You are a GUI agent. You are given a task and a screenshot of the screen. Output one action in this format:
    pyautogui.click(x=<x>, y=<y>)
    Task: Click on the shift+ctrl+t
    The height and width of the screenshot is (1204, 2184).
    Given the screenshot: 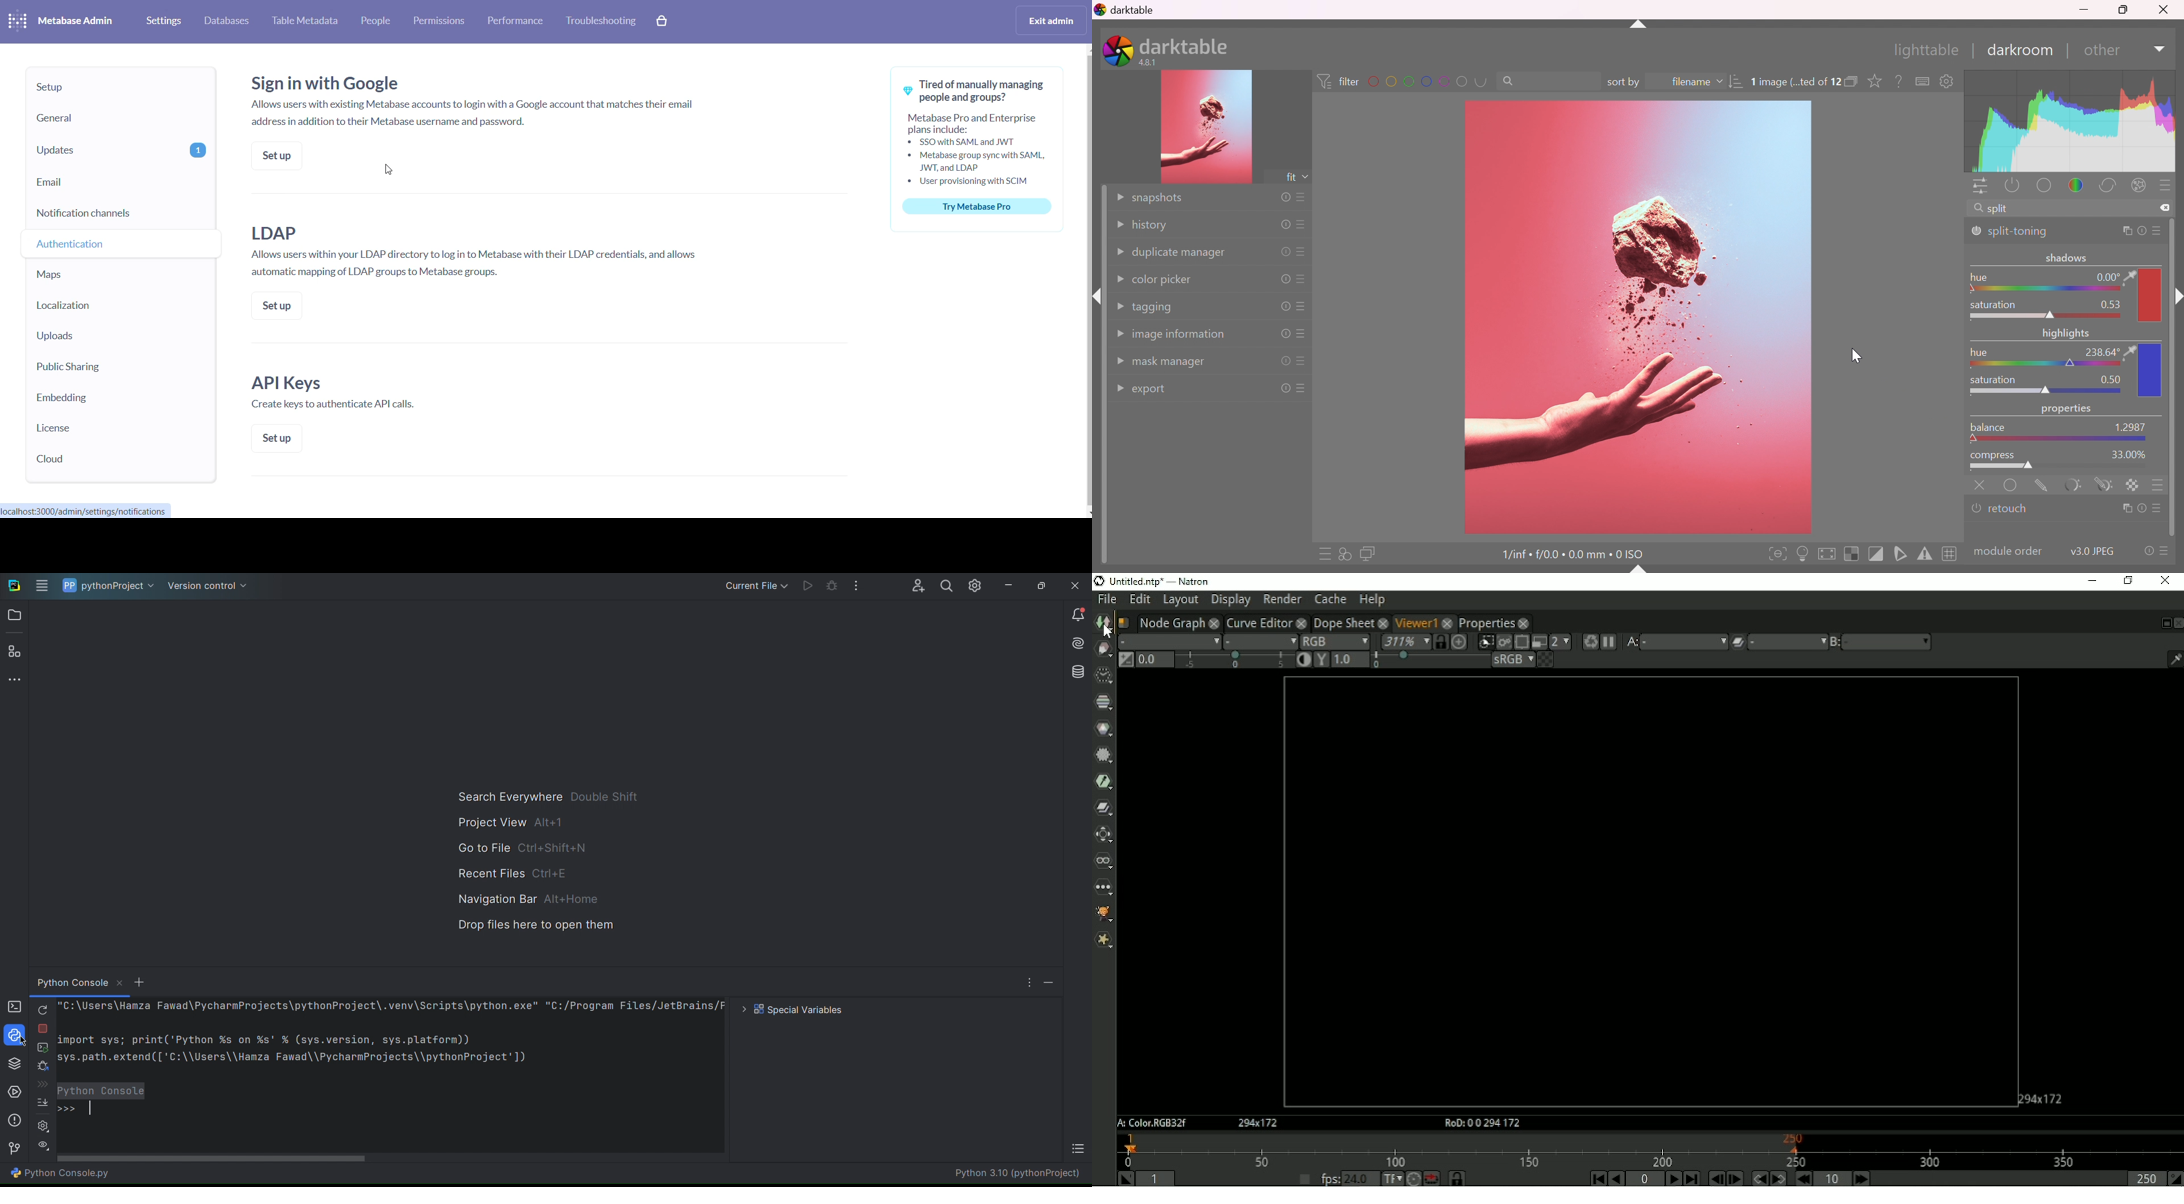 What is the action you would take?
    pyautogui.click(x=1639, y=26)
    